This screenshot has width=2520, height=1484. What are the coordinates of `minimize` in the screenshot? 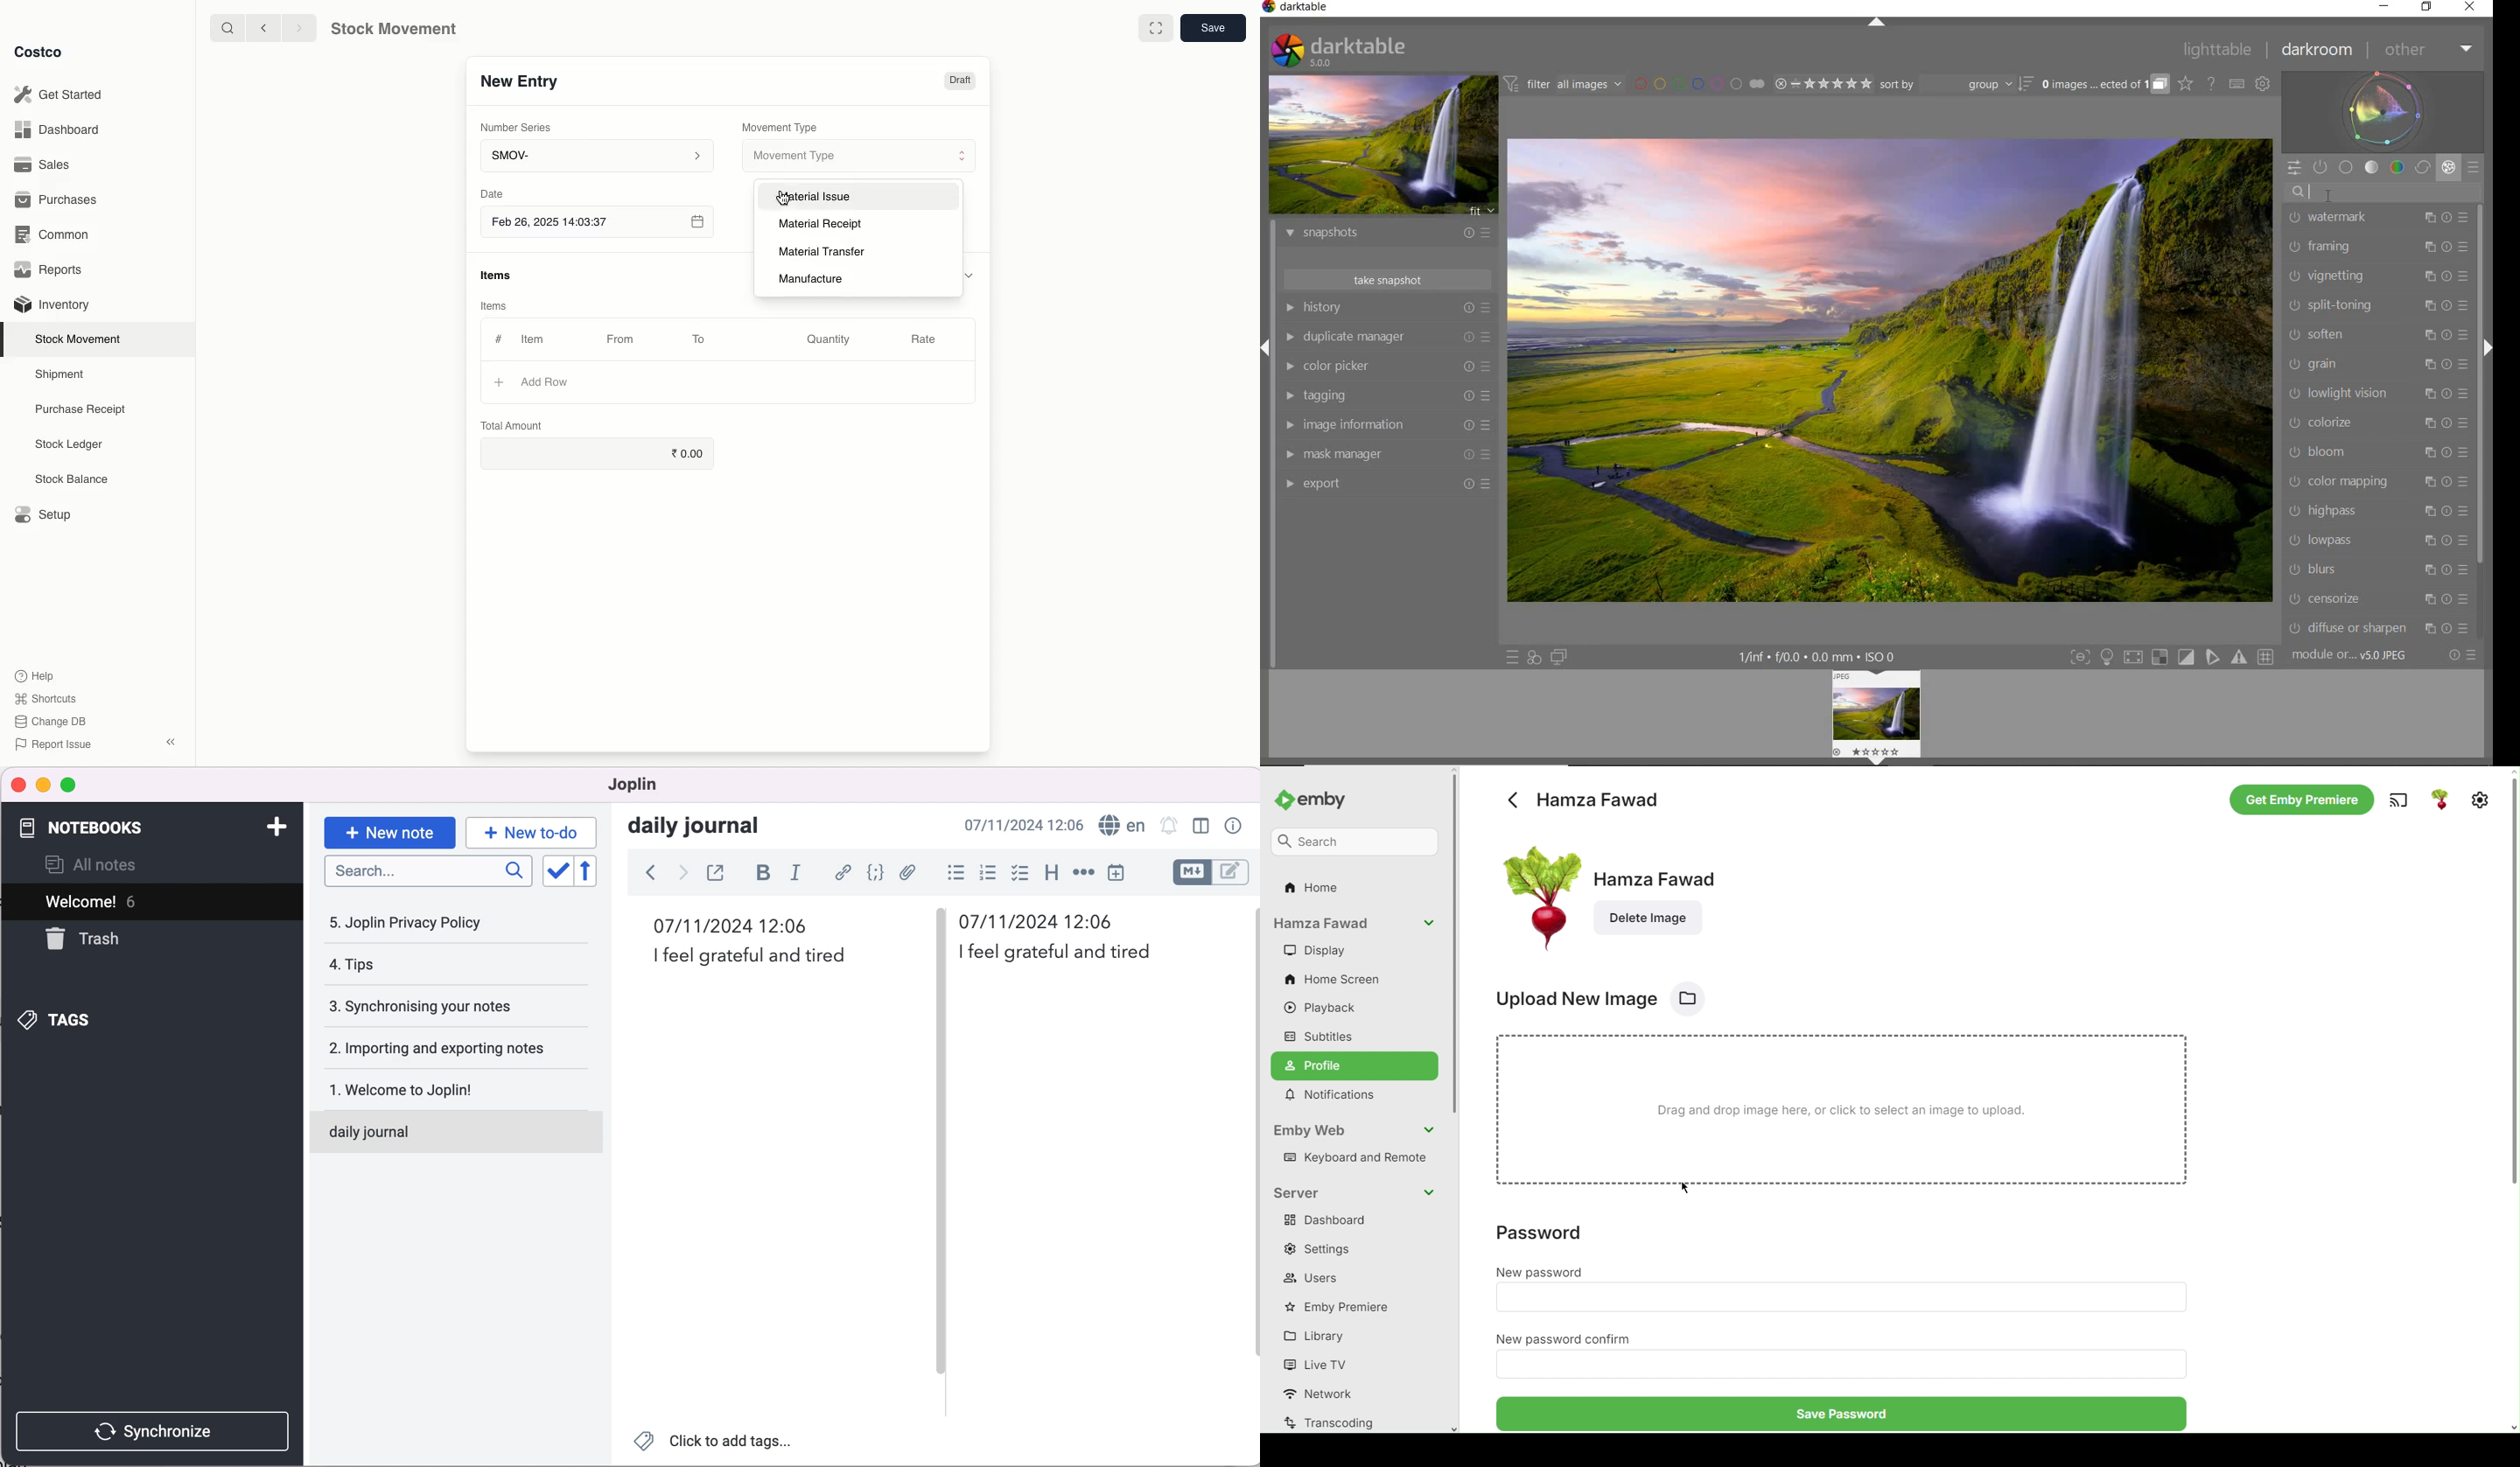 It's located at (43, 784).